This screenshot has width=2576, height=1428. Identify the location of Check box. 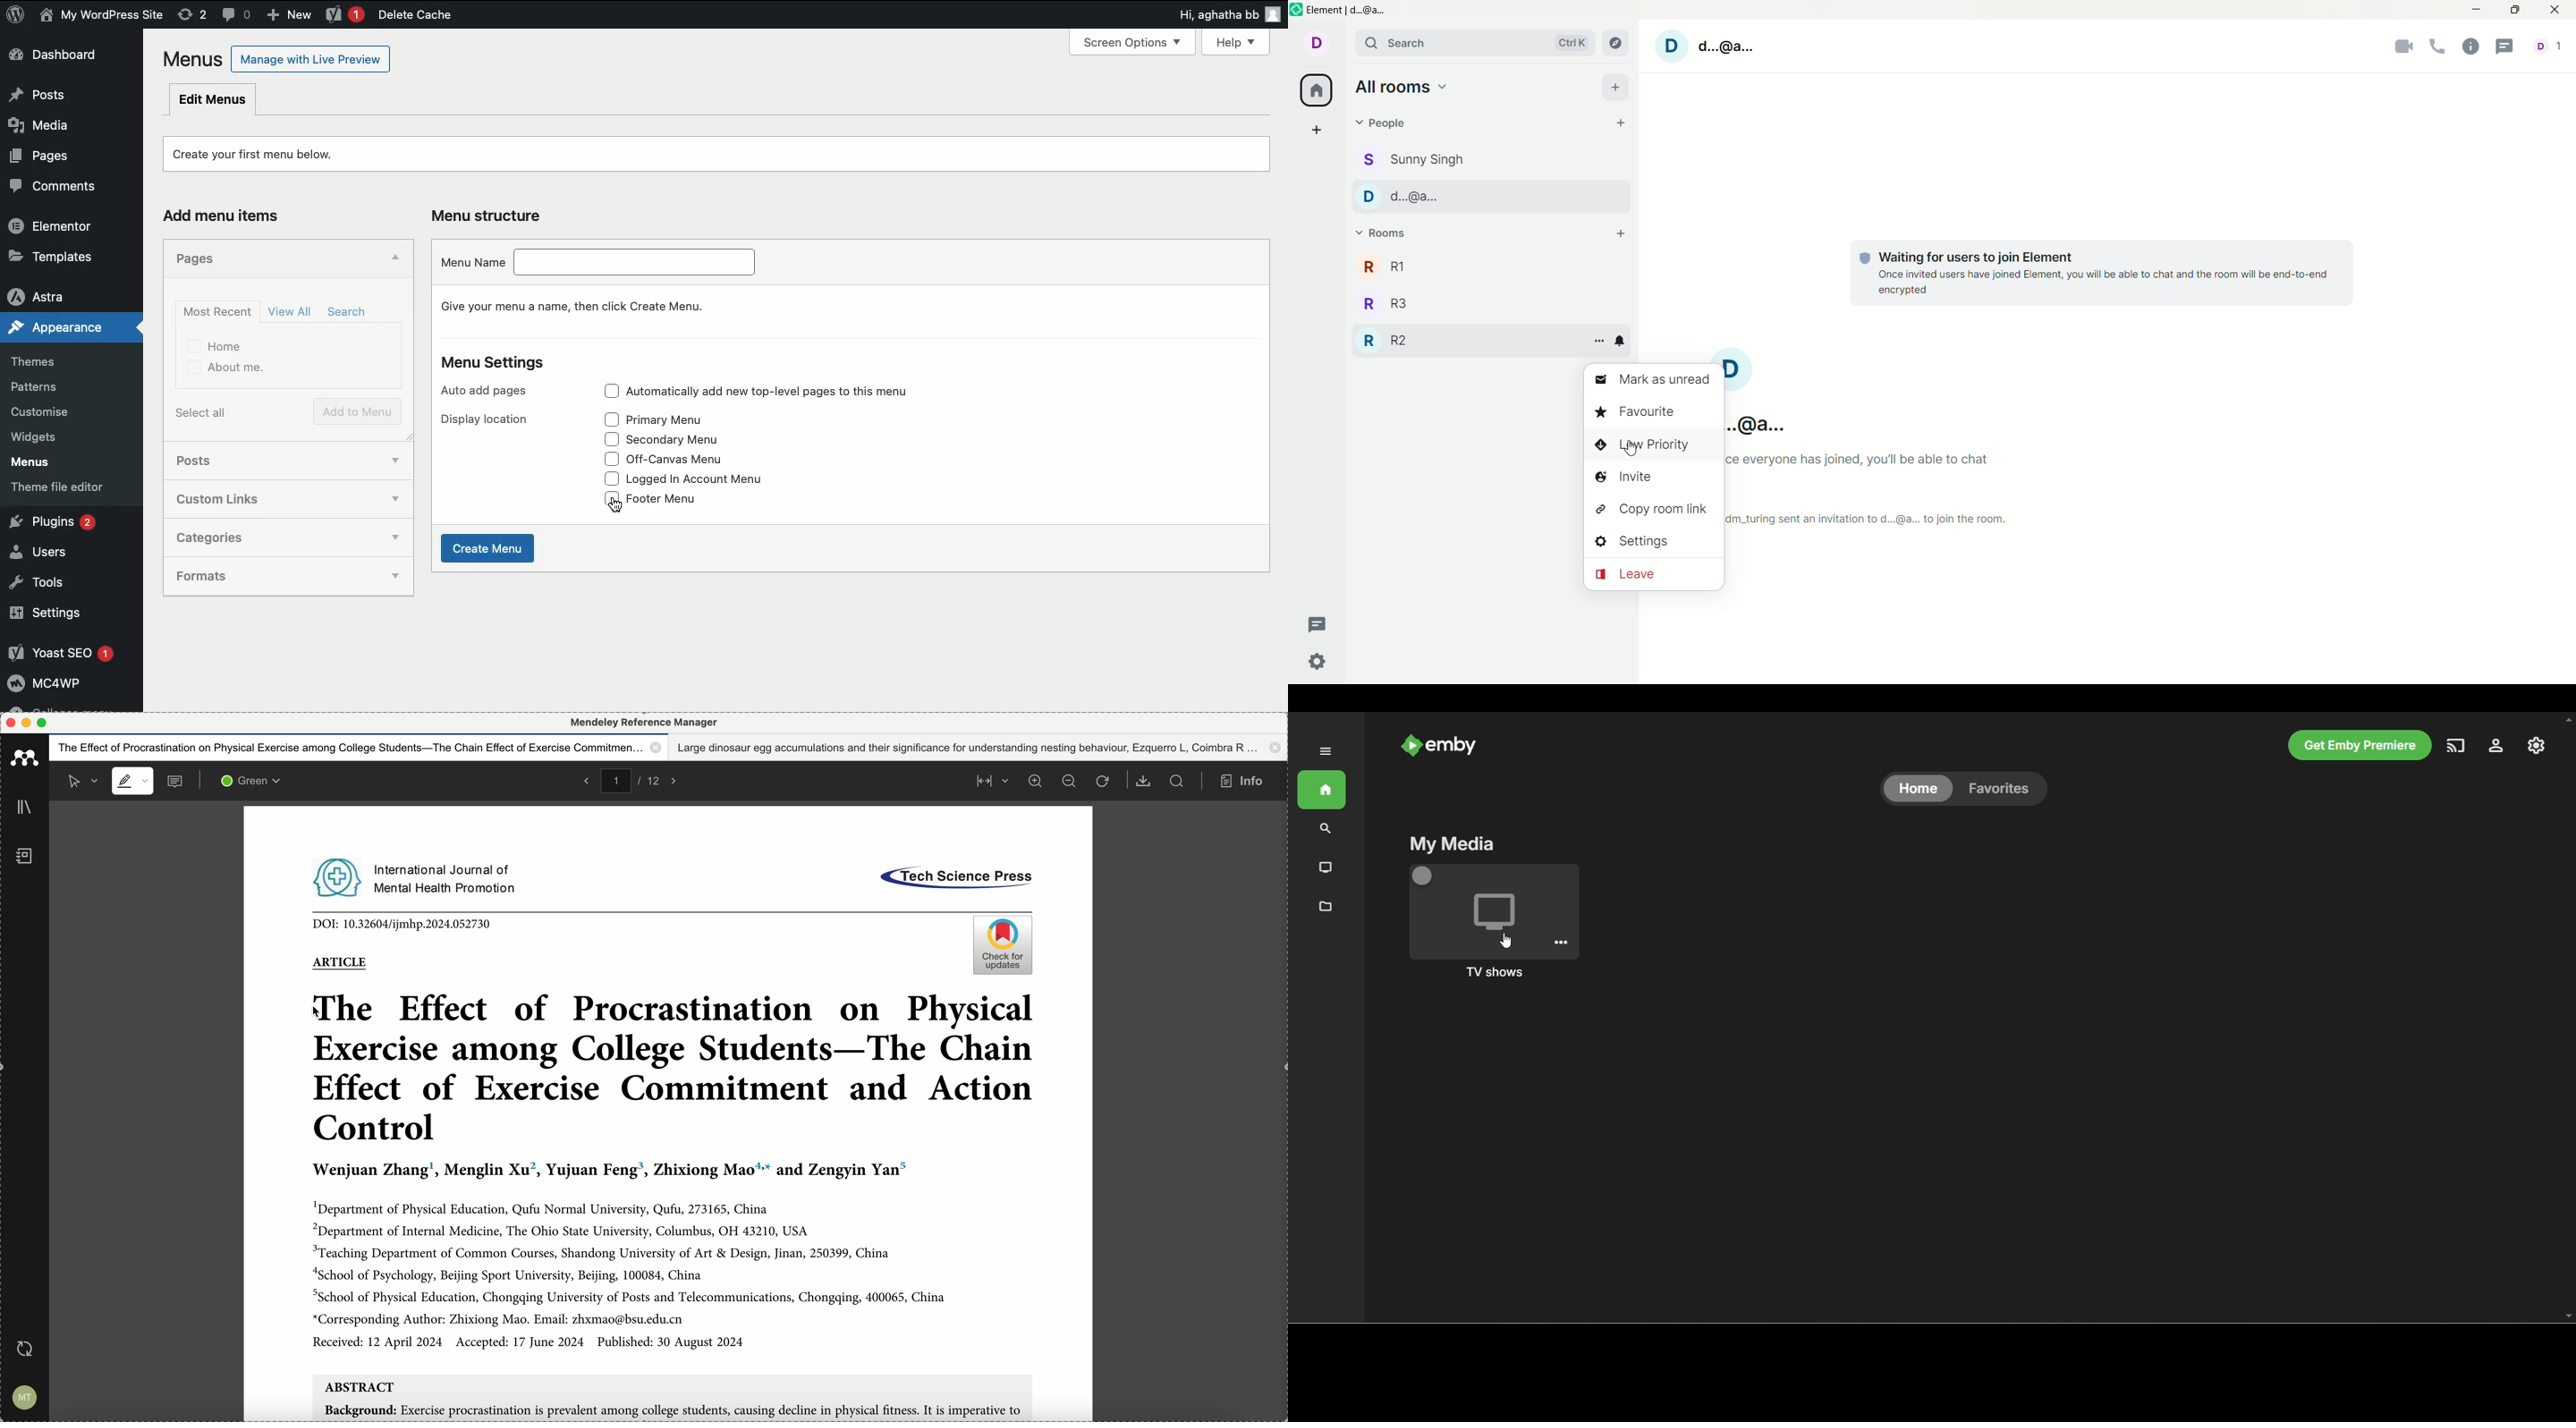
(400, 579).